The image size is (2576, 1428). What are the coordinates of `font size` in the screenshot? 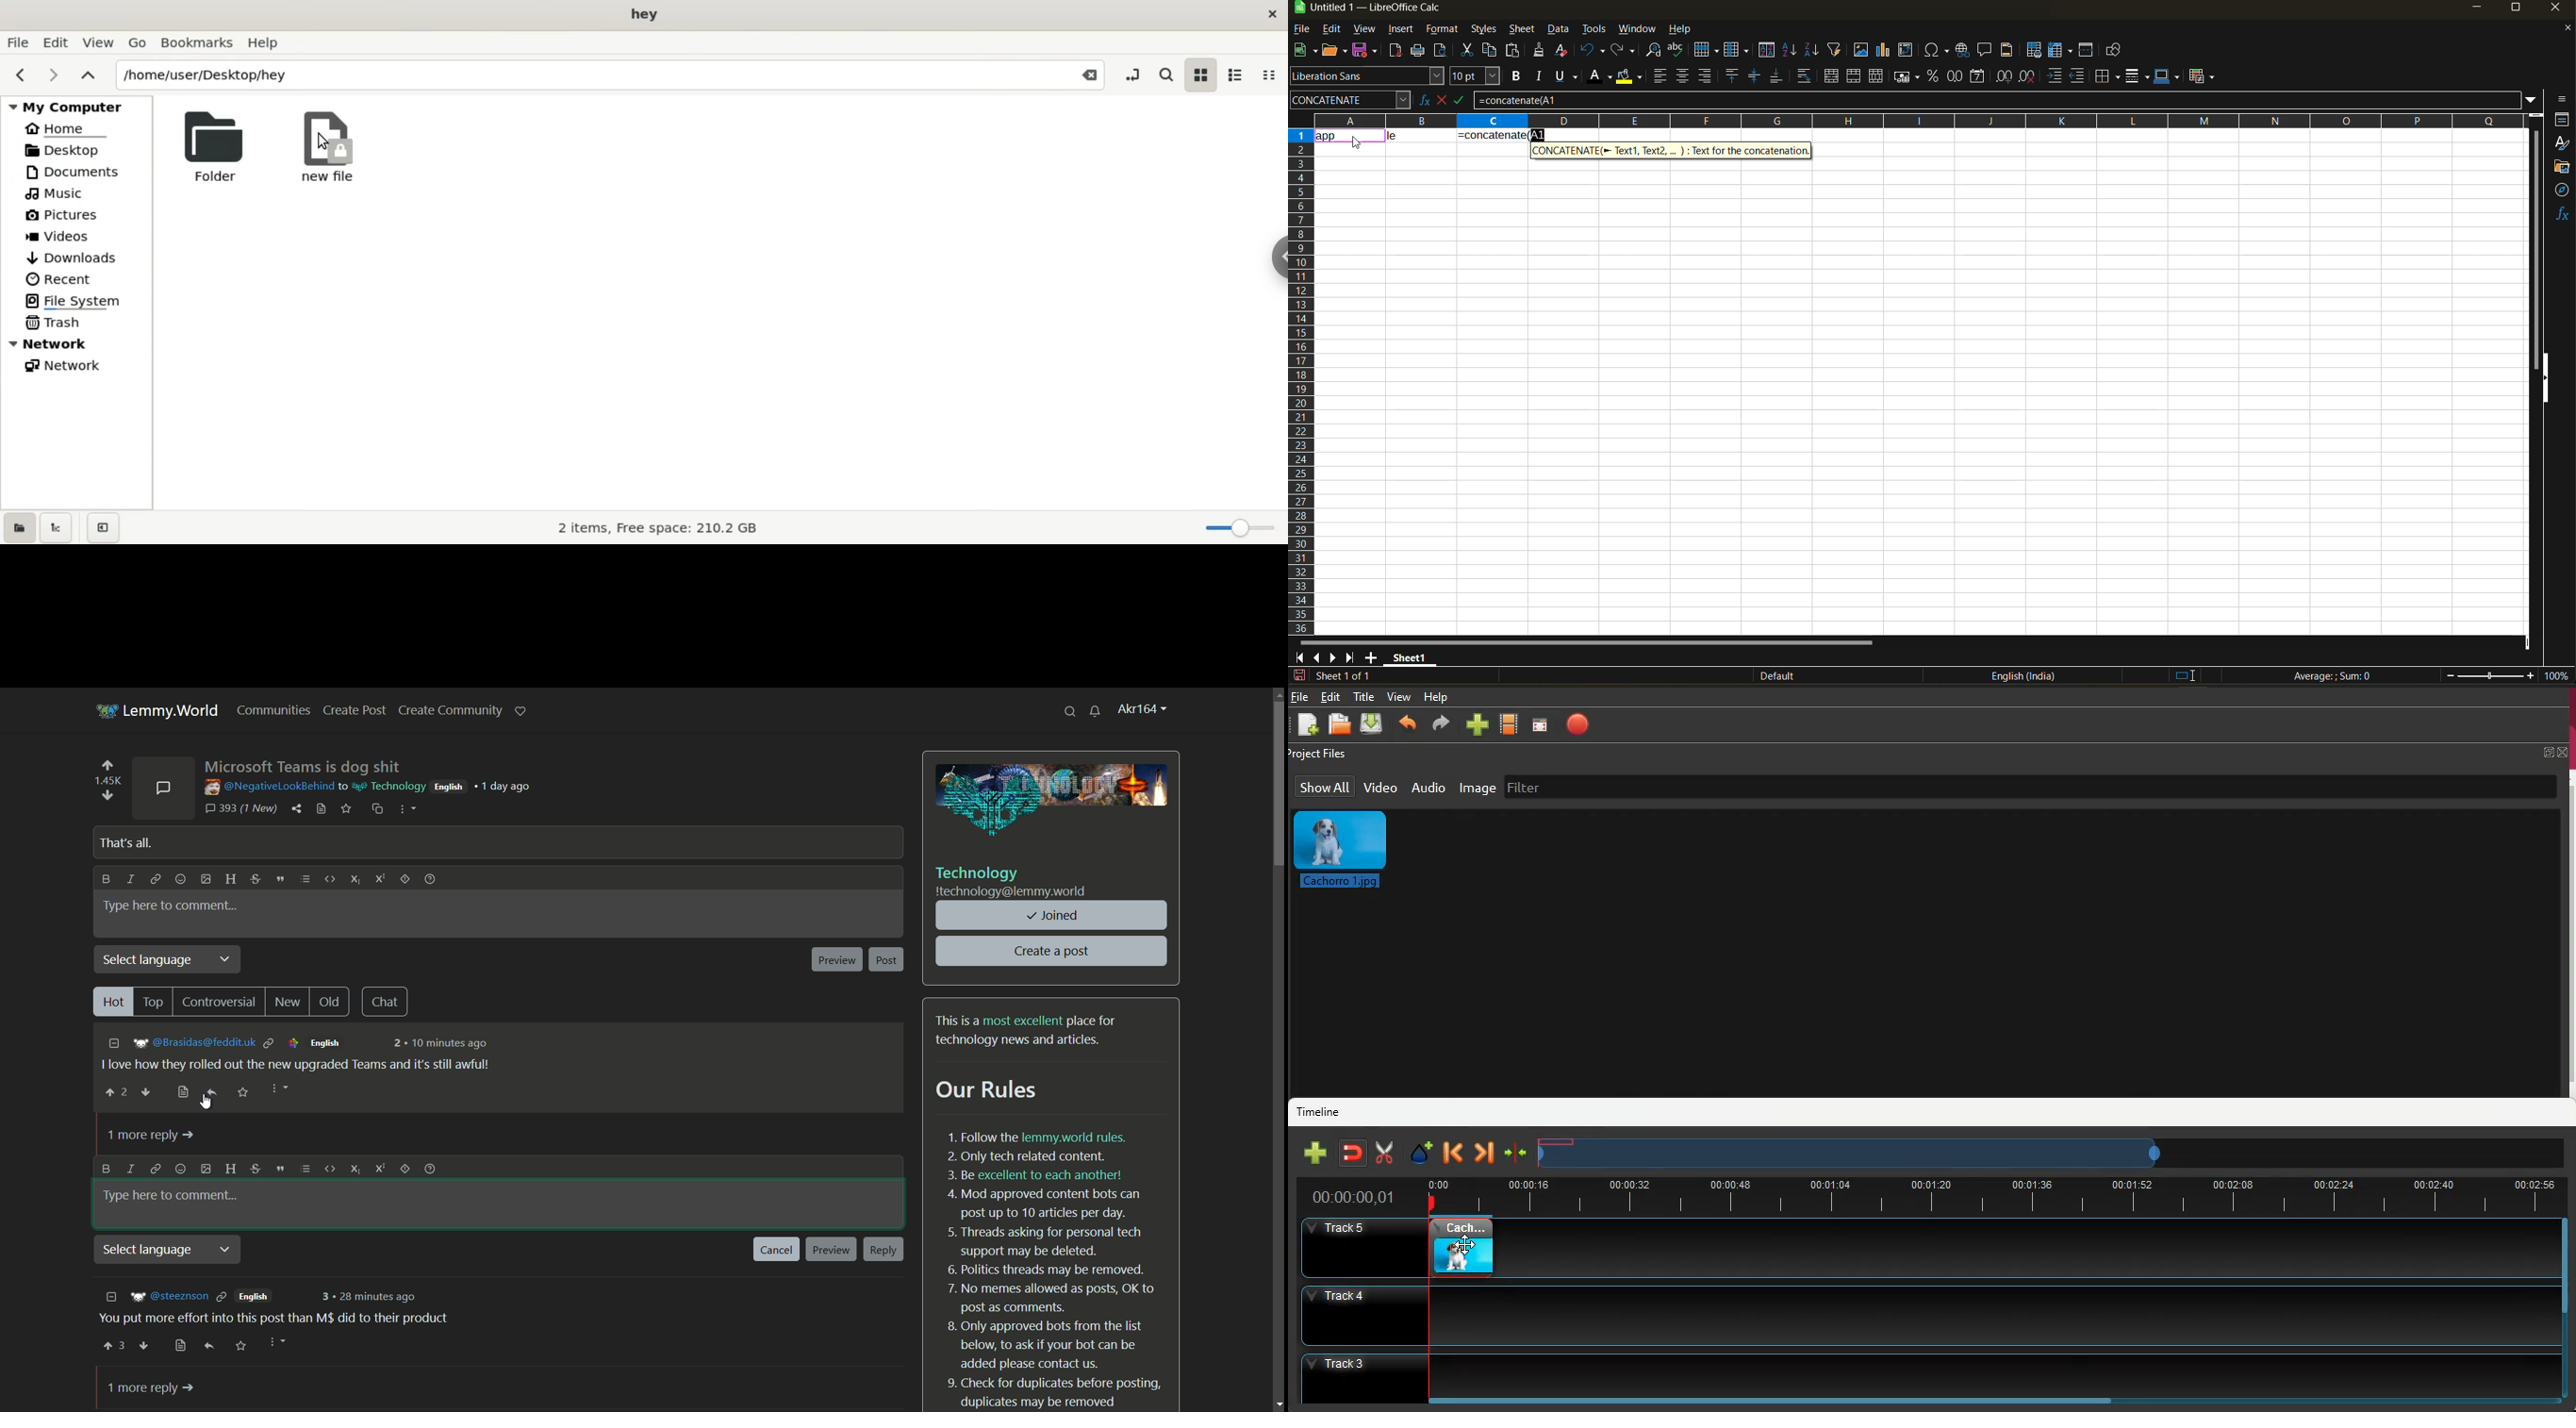 It's located at (1478, 77).